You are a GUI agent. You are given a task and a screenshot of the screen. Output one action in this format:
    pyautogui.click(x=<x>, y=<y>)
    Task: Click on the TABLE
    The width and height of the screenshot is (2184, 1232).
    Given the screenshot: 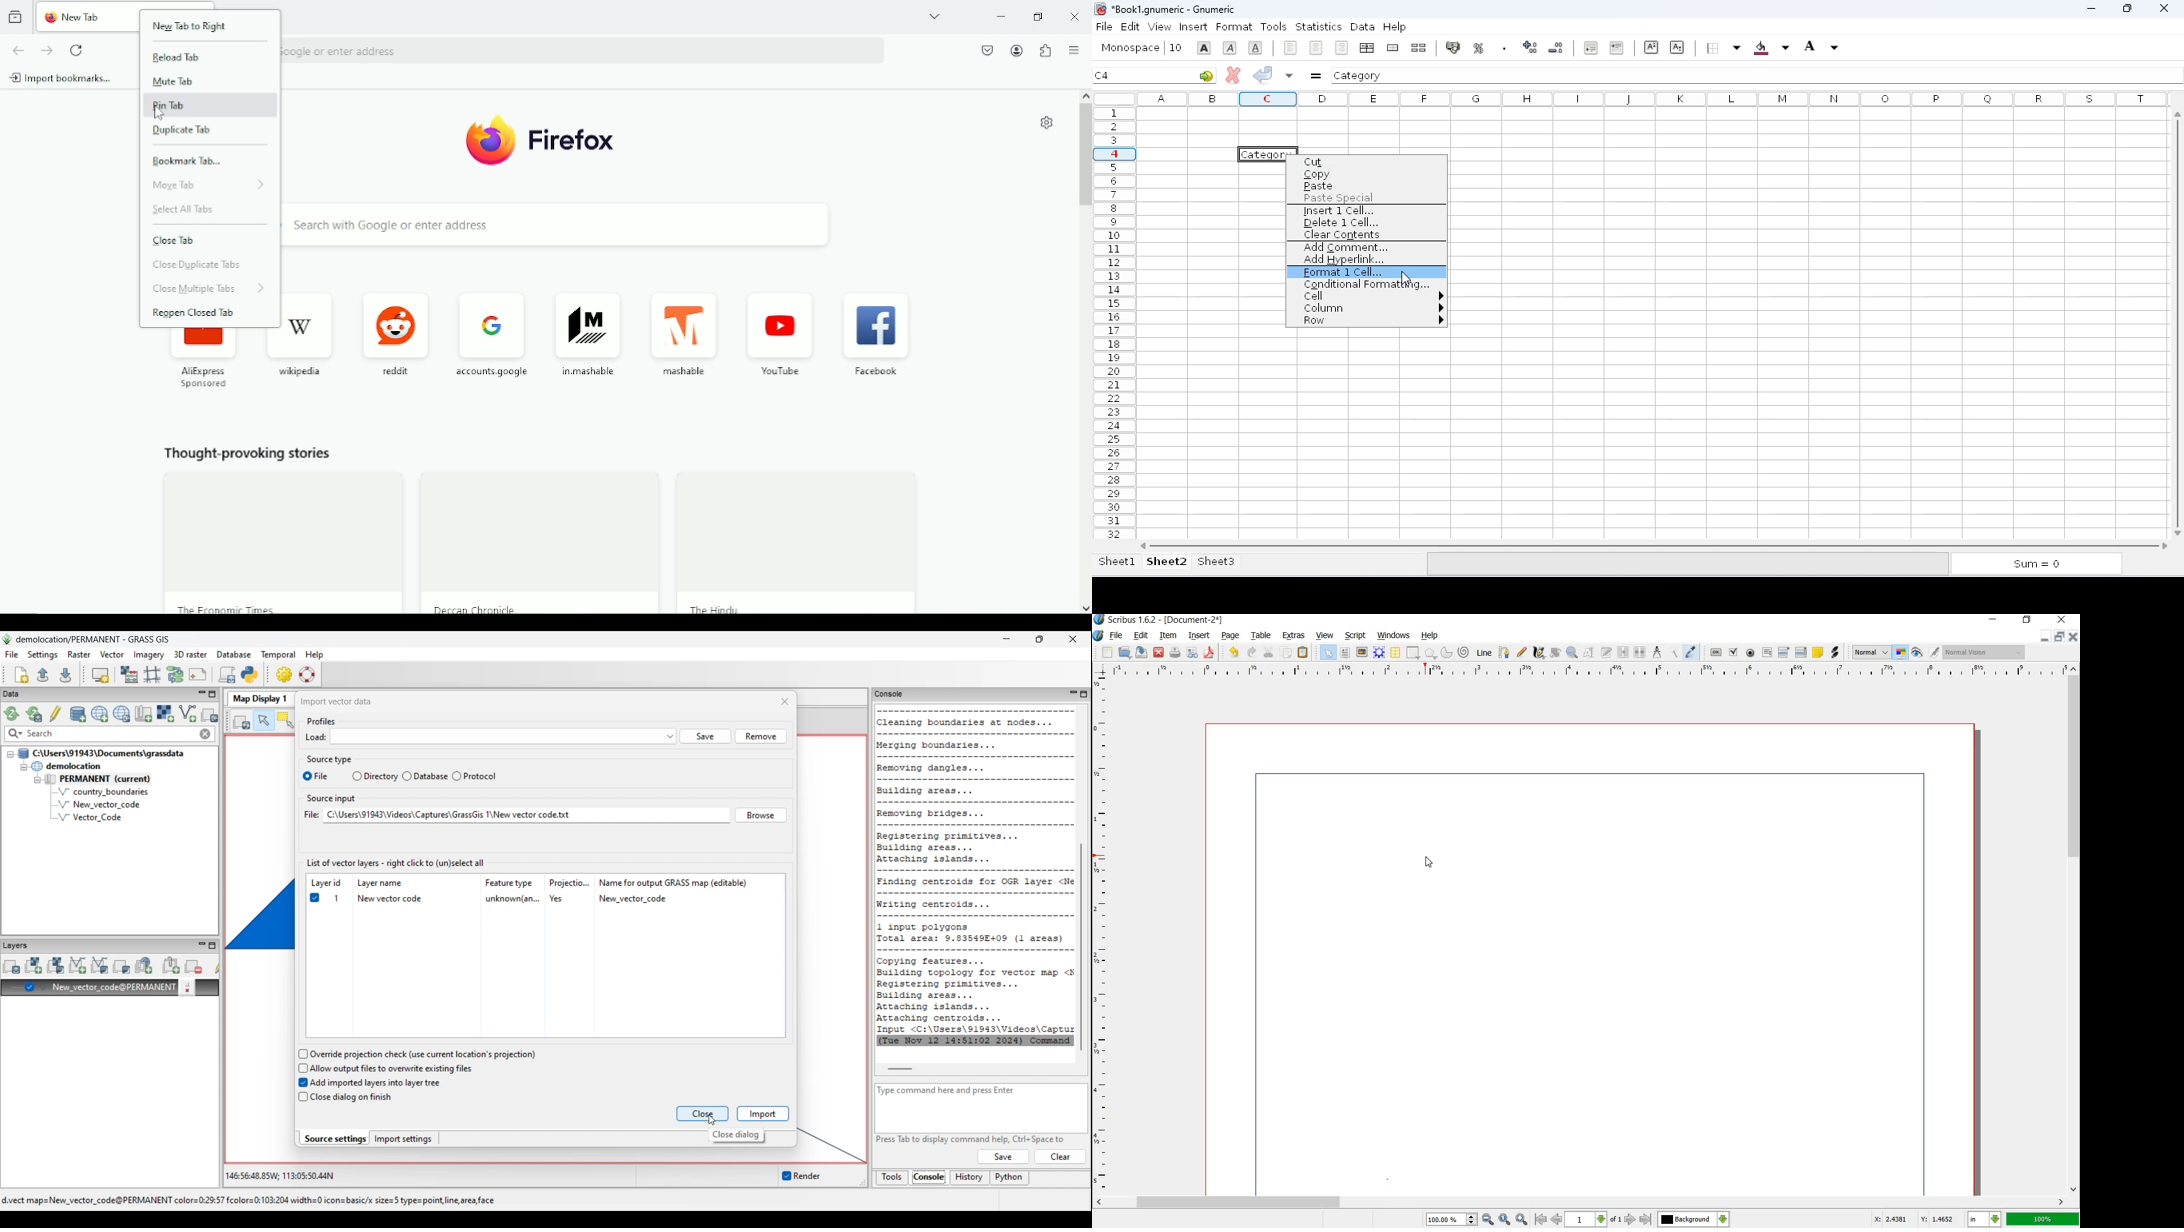 What is the action you would take?
    pyautogui.click(x=1262, y=636)
    